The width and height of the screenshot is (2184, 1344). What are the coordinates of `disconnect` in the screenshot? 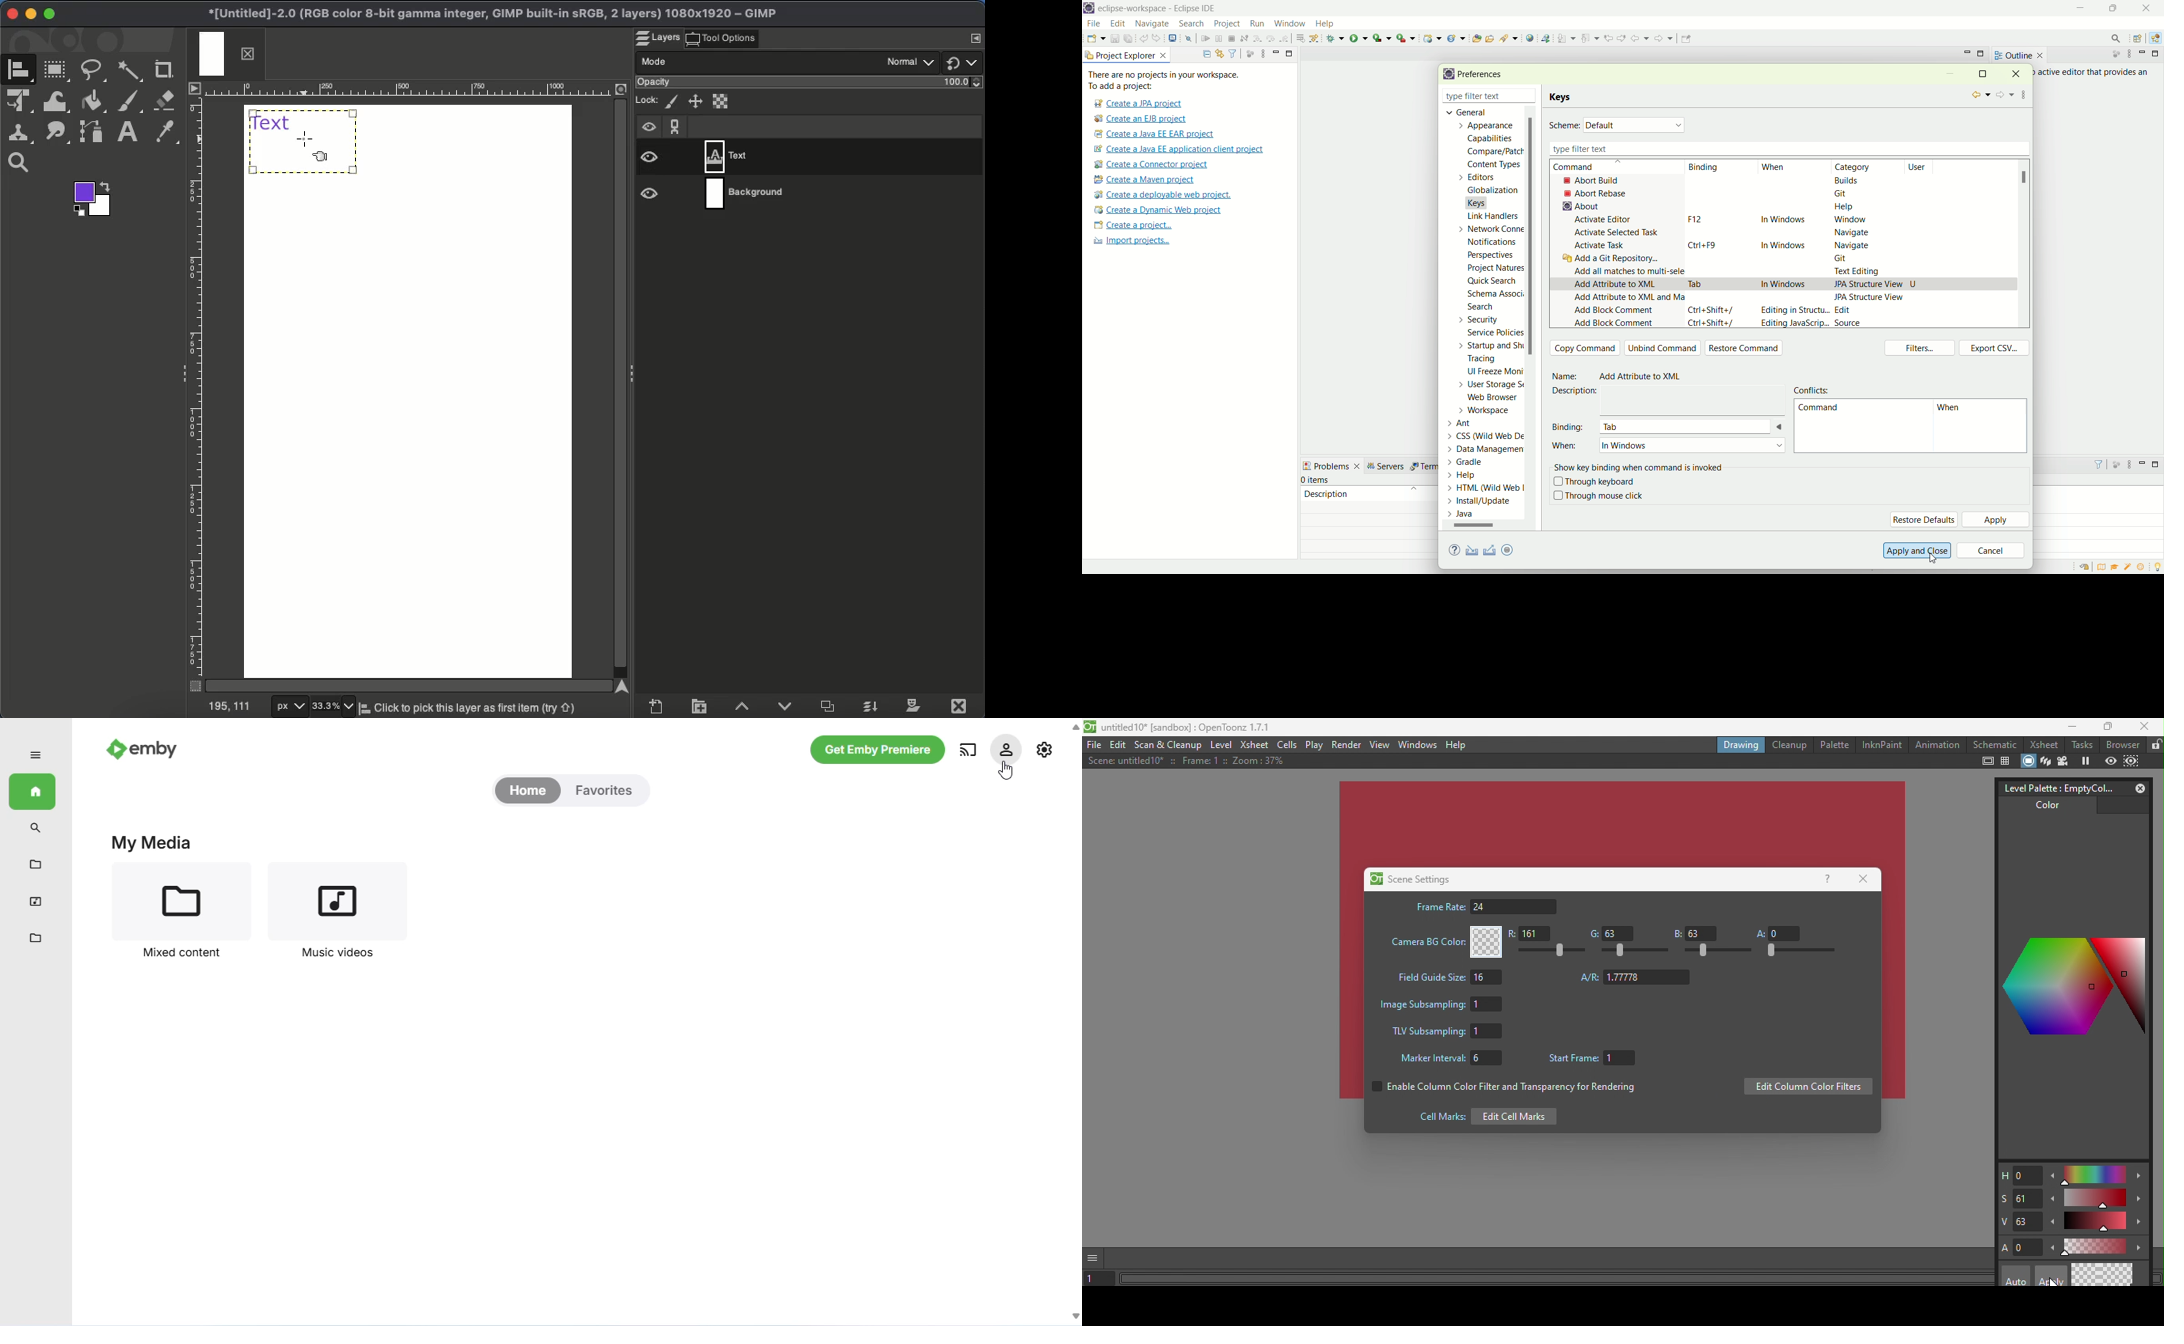 It's located at (1243, 39).